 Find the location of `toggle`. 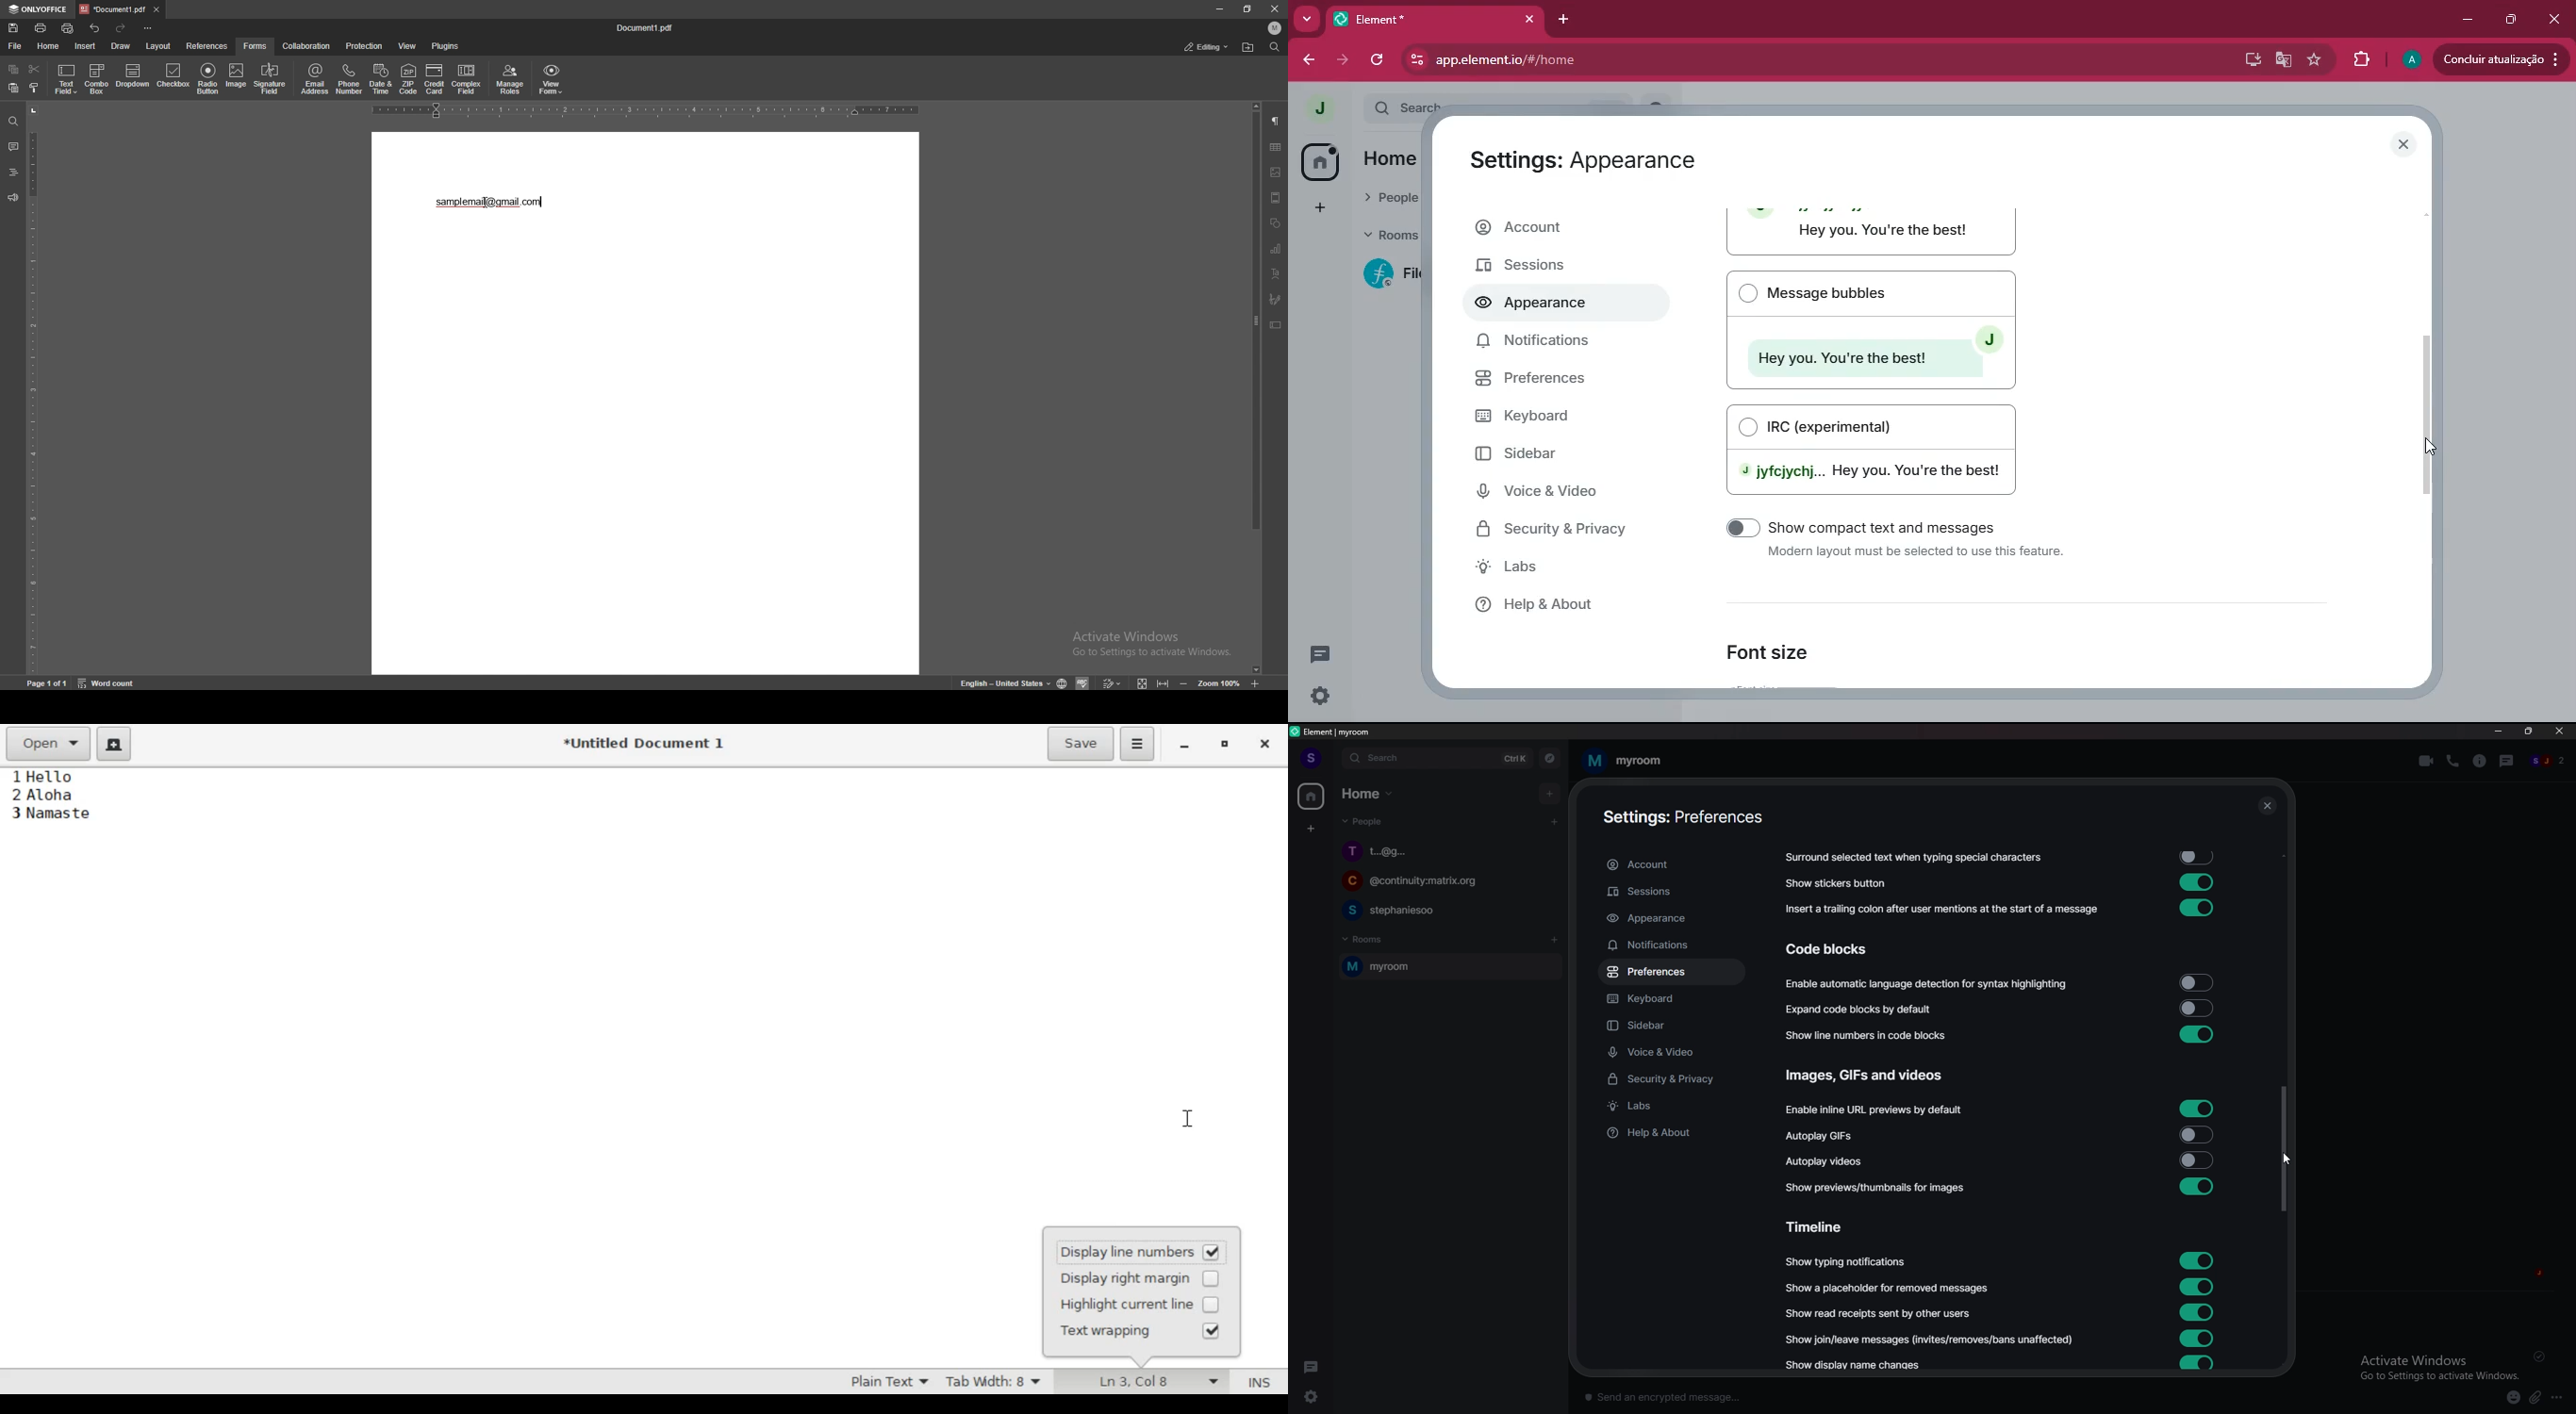

toggle is located at coordinates (2198, 1364).